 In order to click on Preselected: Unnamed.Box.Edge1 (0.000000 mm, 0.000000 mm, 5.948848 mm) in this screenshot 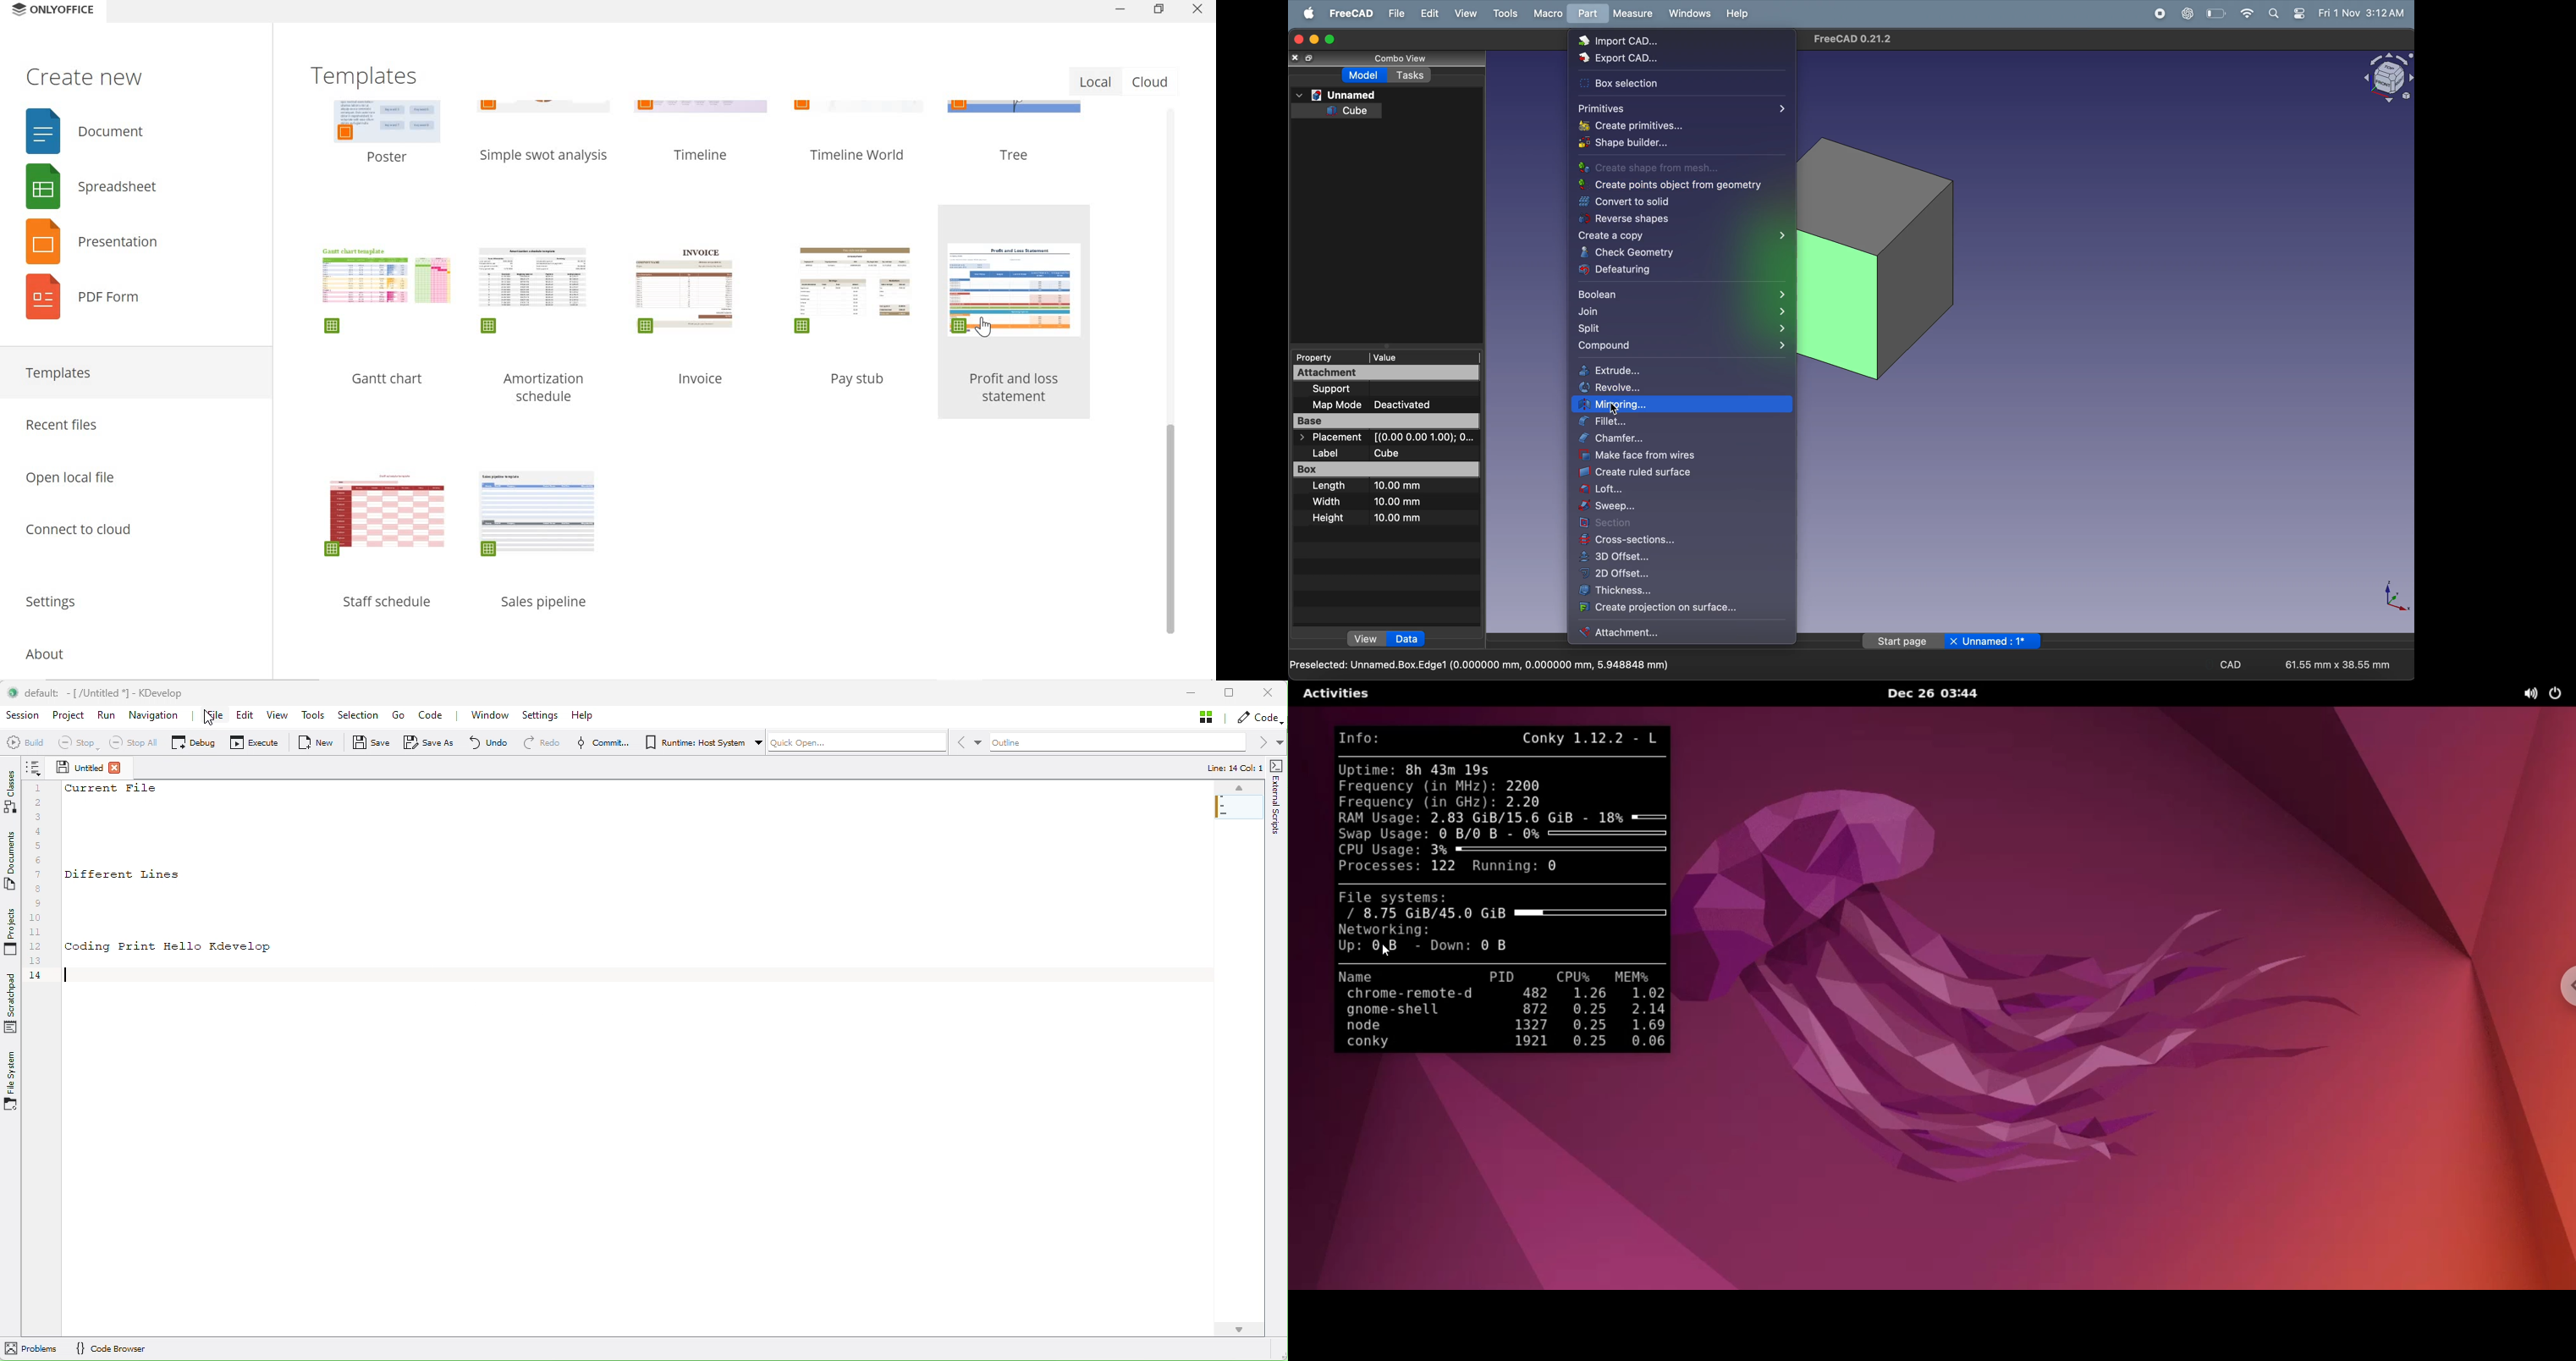, I will do `click(1481, 664)`.